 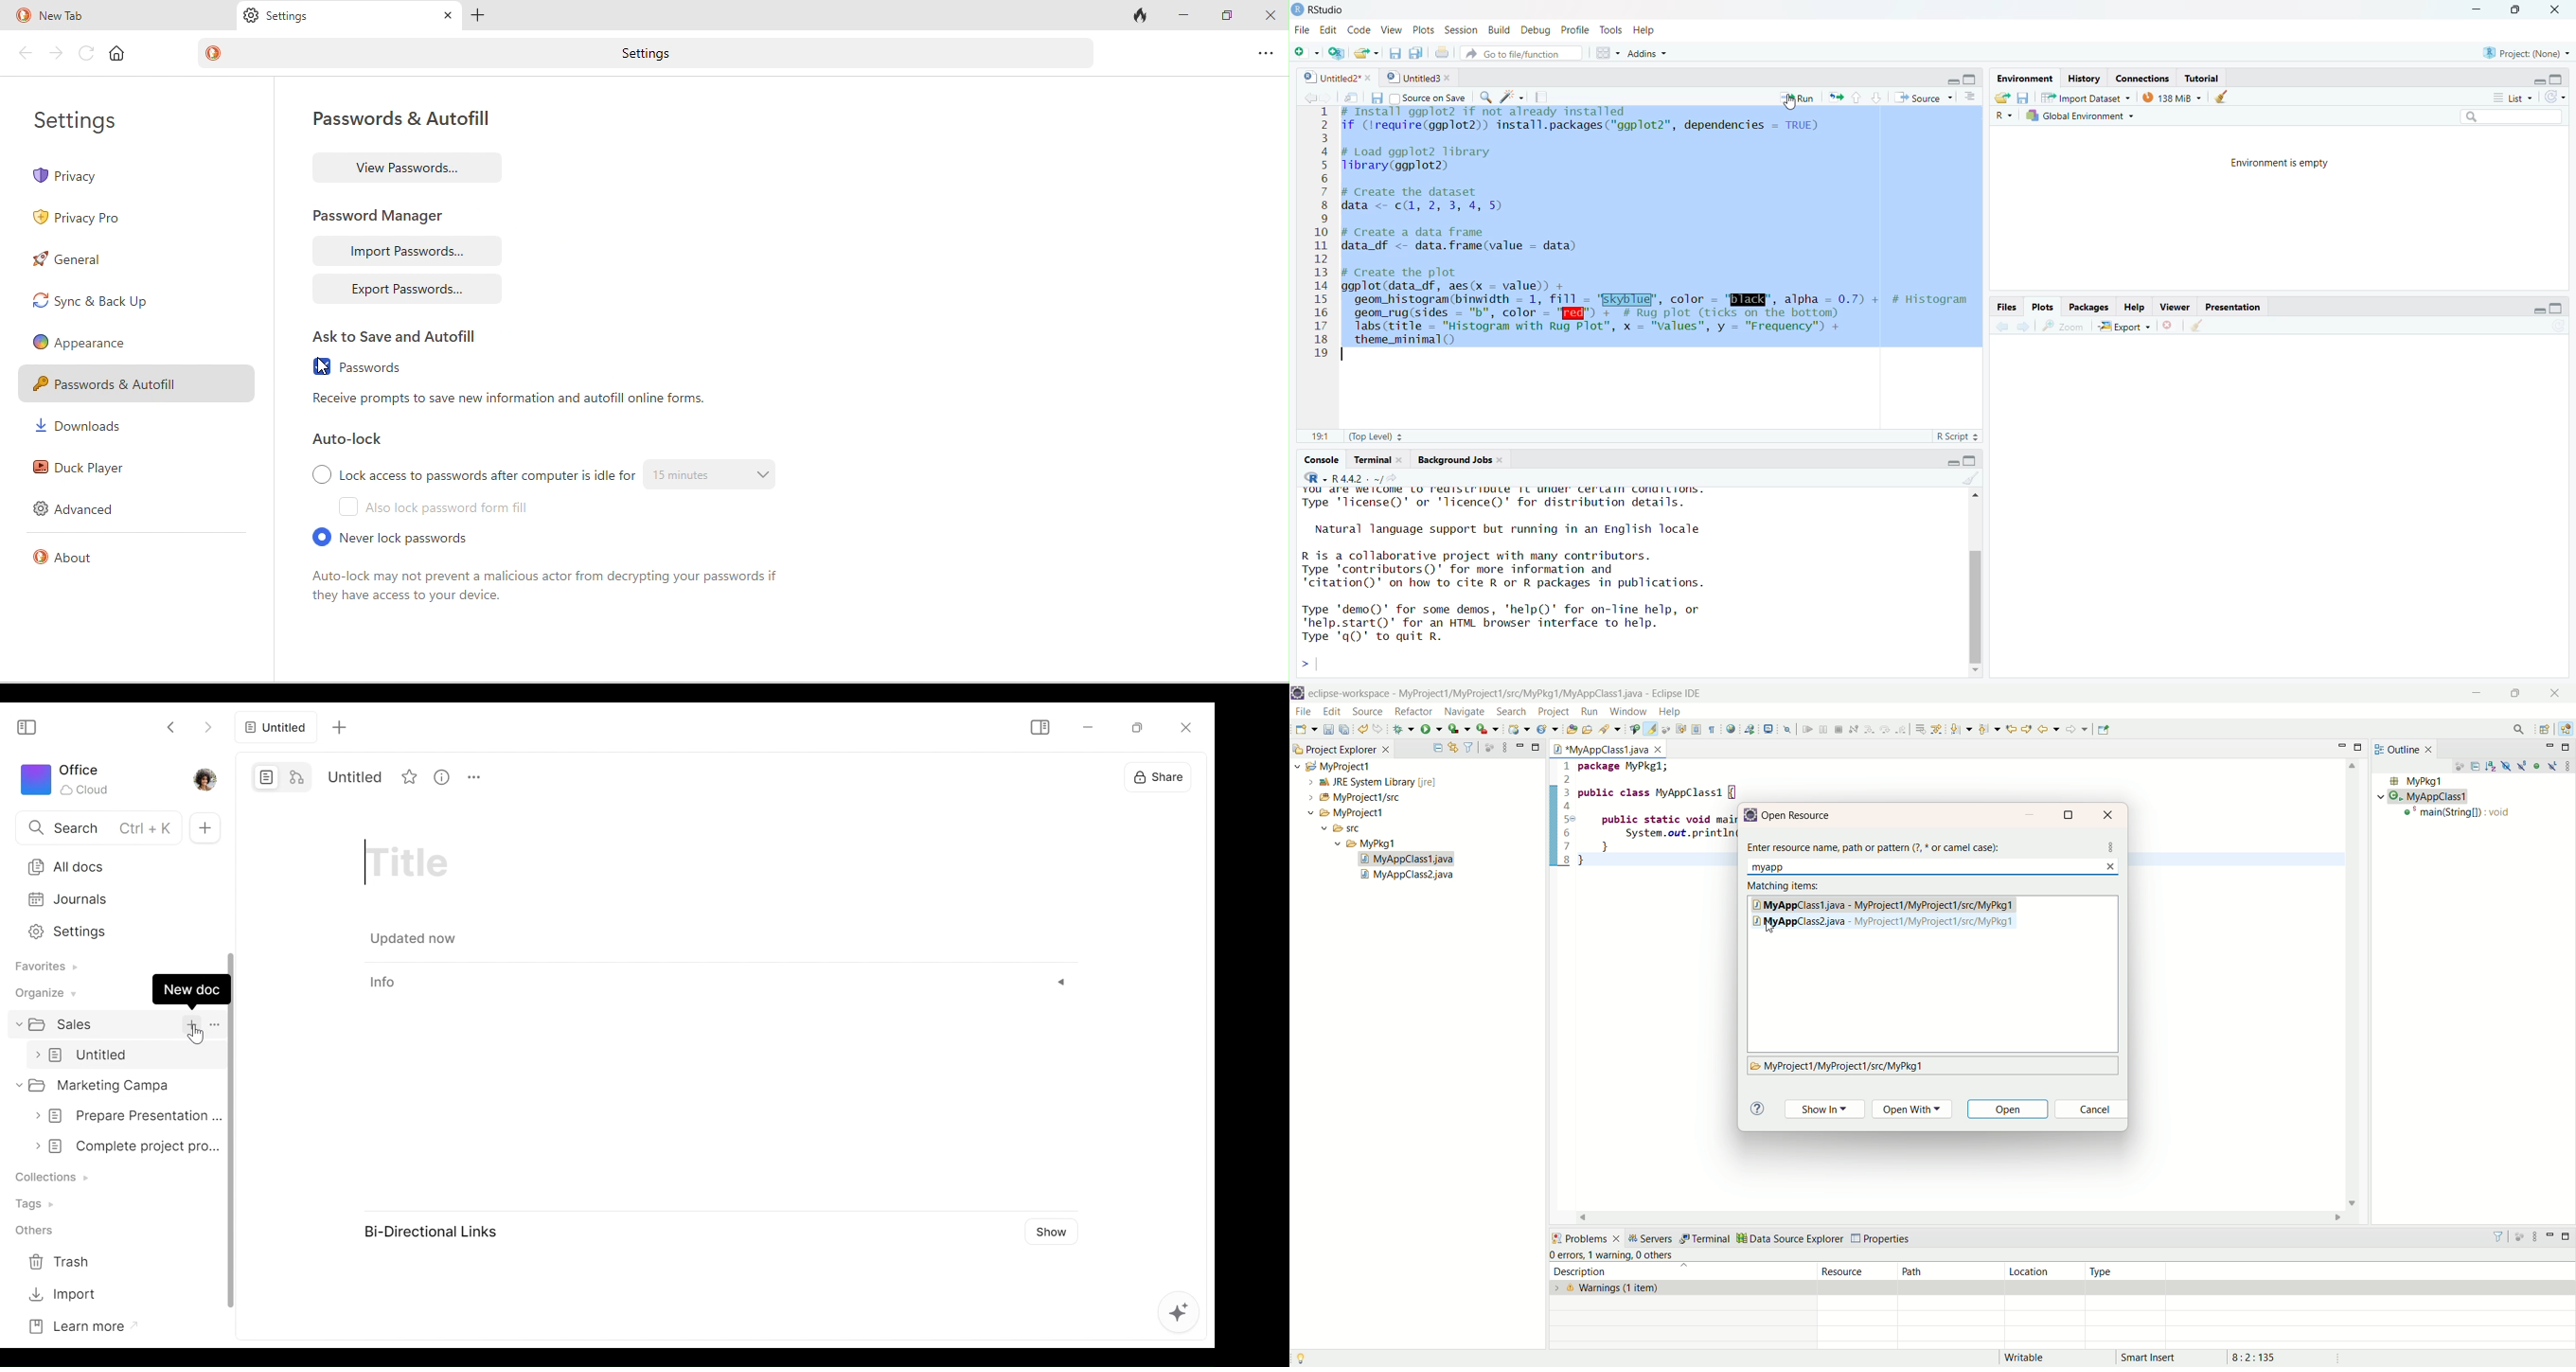 I want to click on launch web service explorer, so click(x=1750, y=728).